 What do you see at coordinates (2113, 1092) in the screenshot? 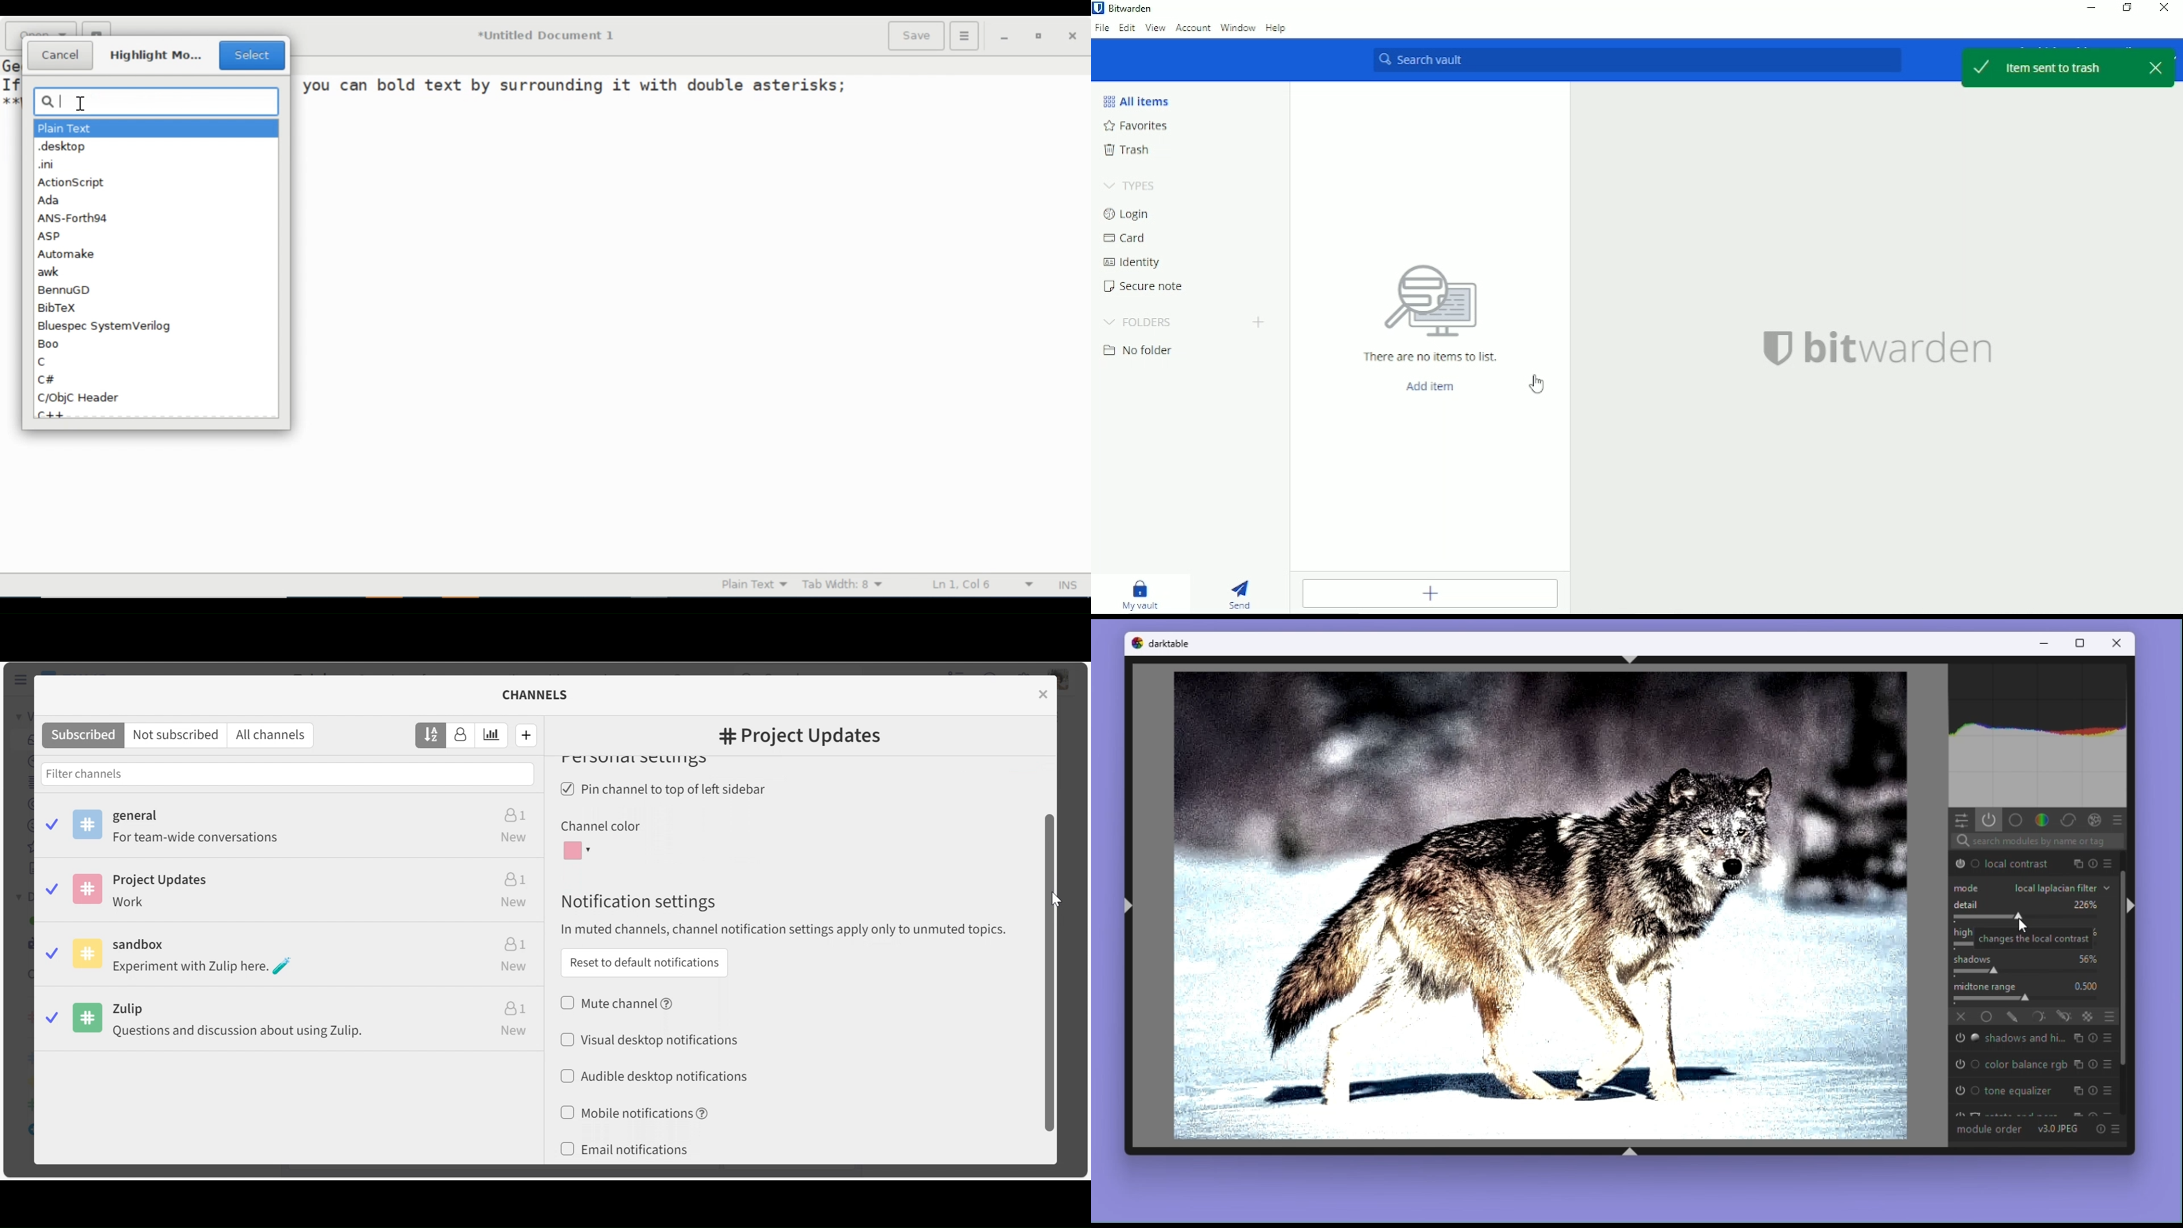
I see `Present` at bounding box center [2113, 1092].